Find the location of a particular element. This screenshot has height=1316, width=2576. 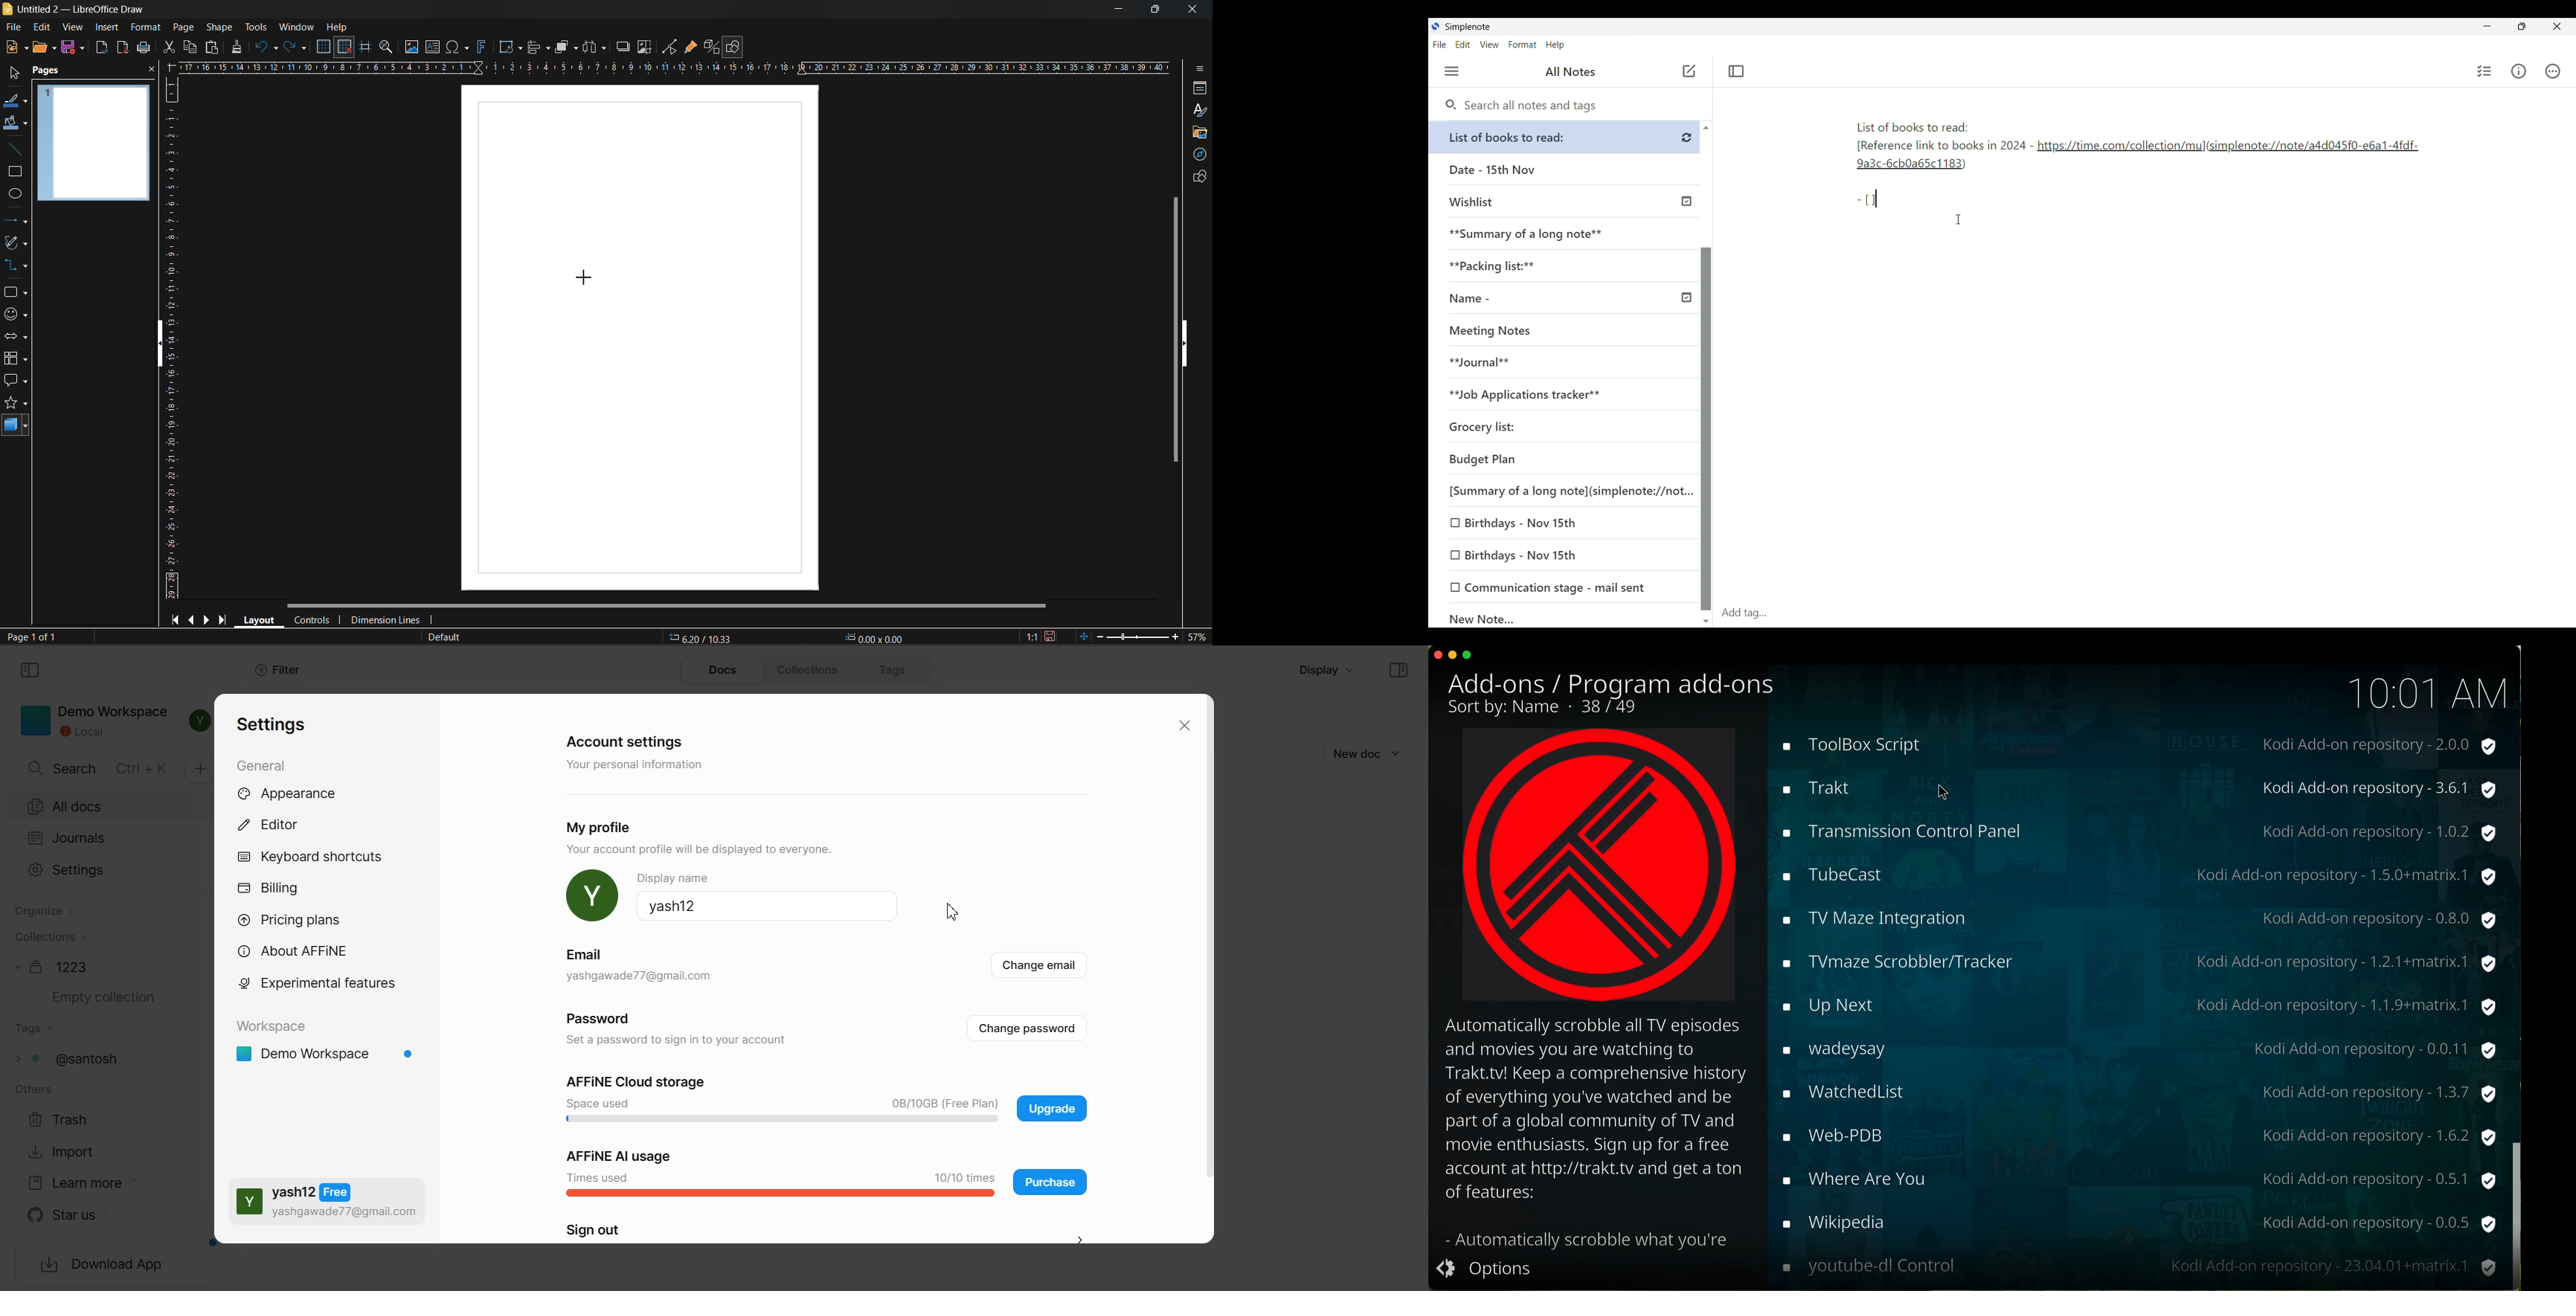

Wishlist is located at coordinates (1567, 200).